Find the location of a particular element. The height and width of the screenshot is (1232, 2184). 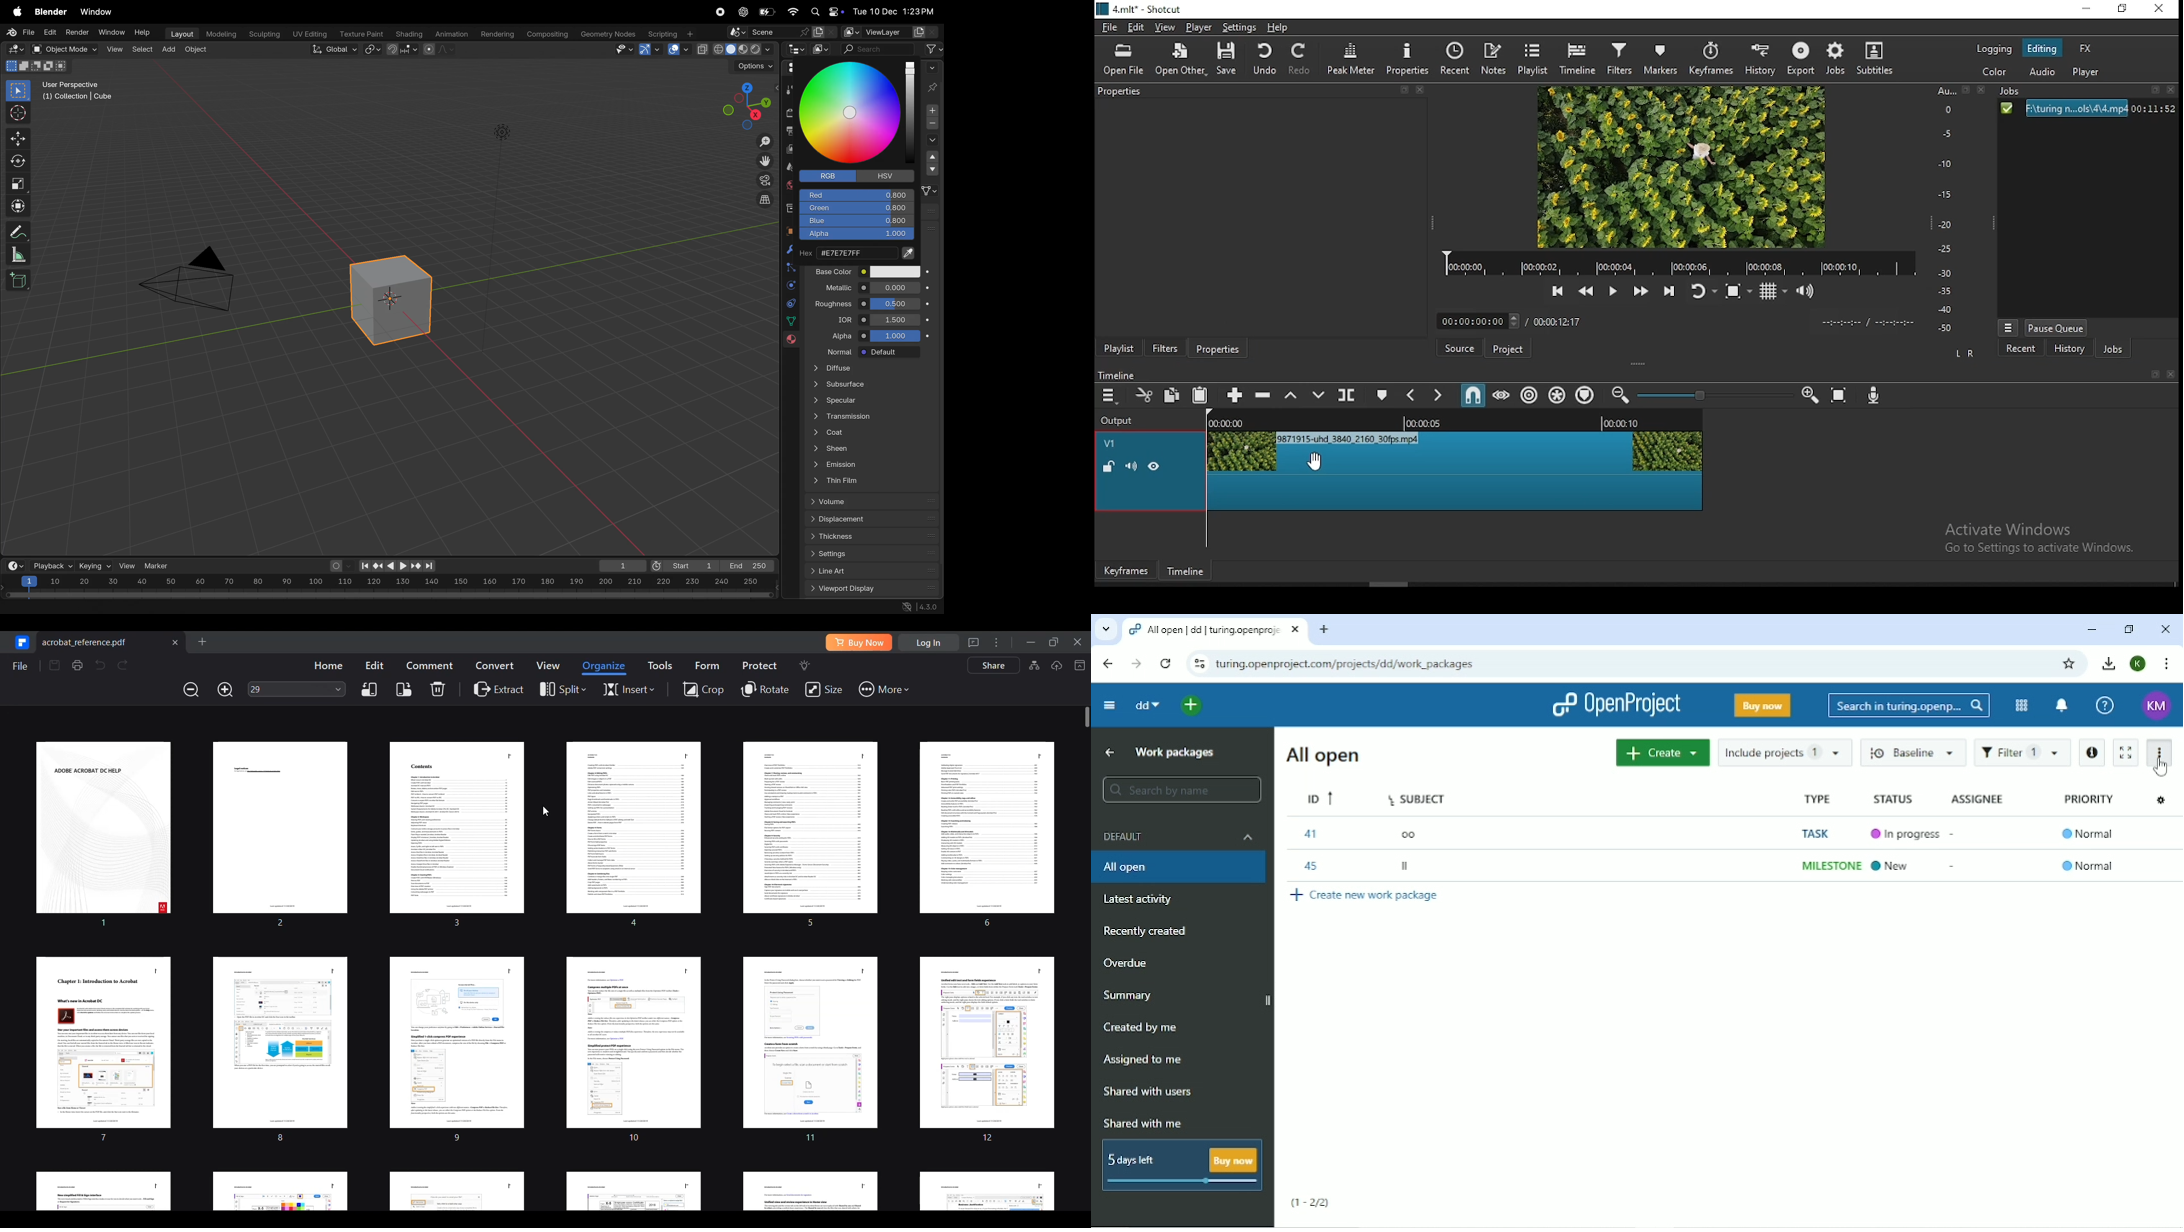

alpha is located at coordinates (855, 236).